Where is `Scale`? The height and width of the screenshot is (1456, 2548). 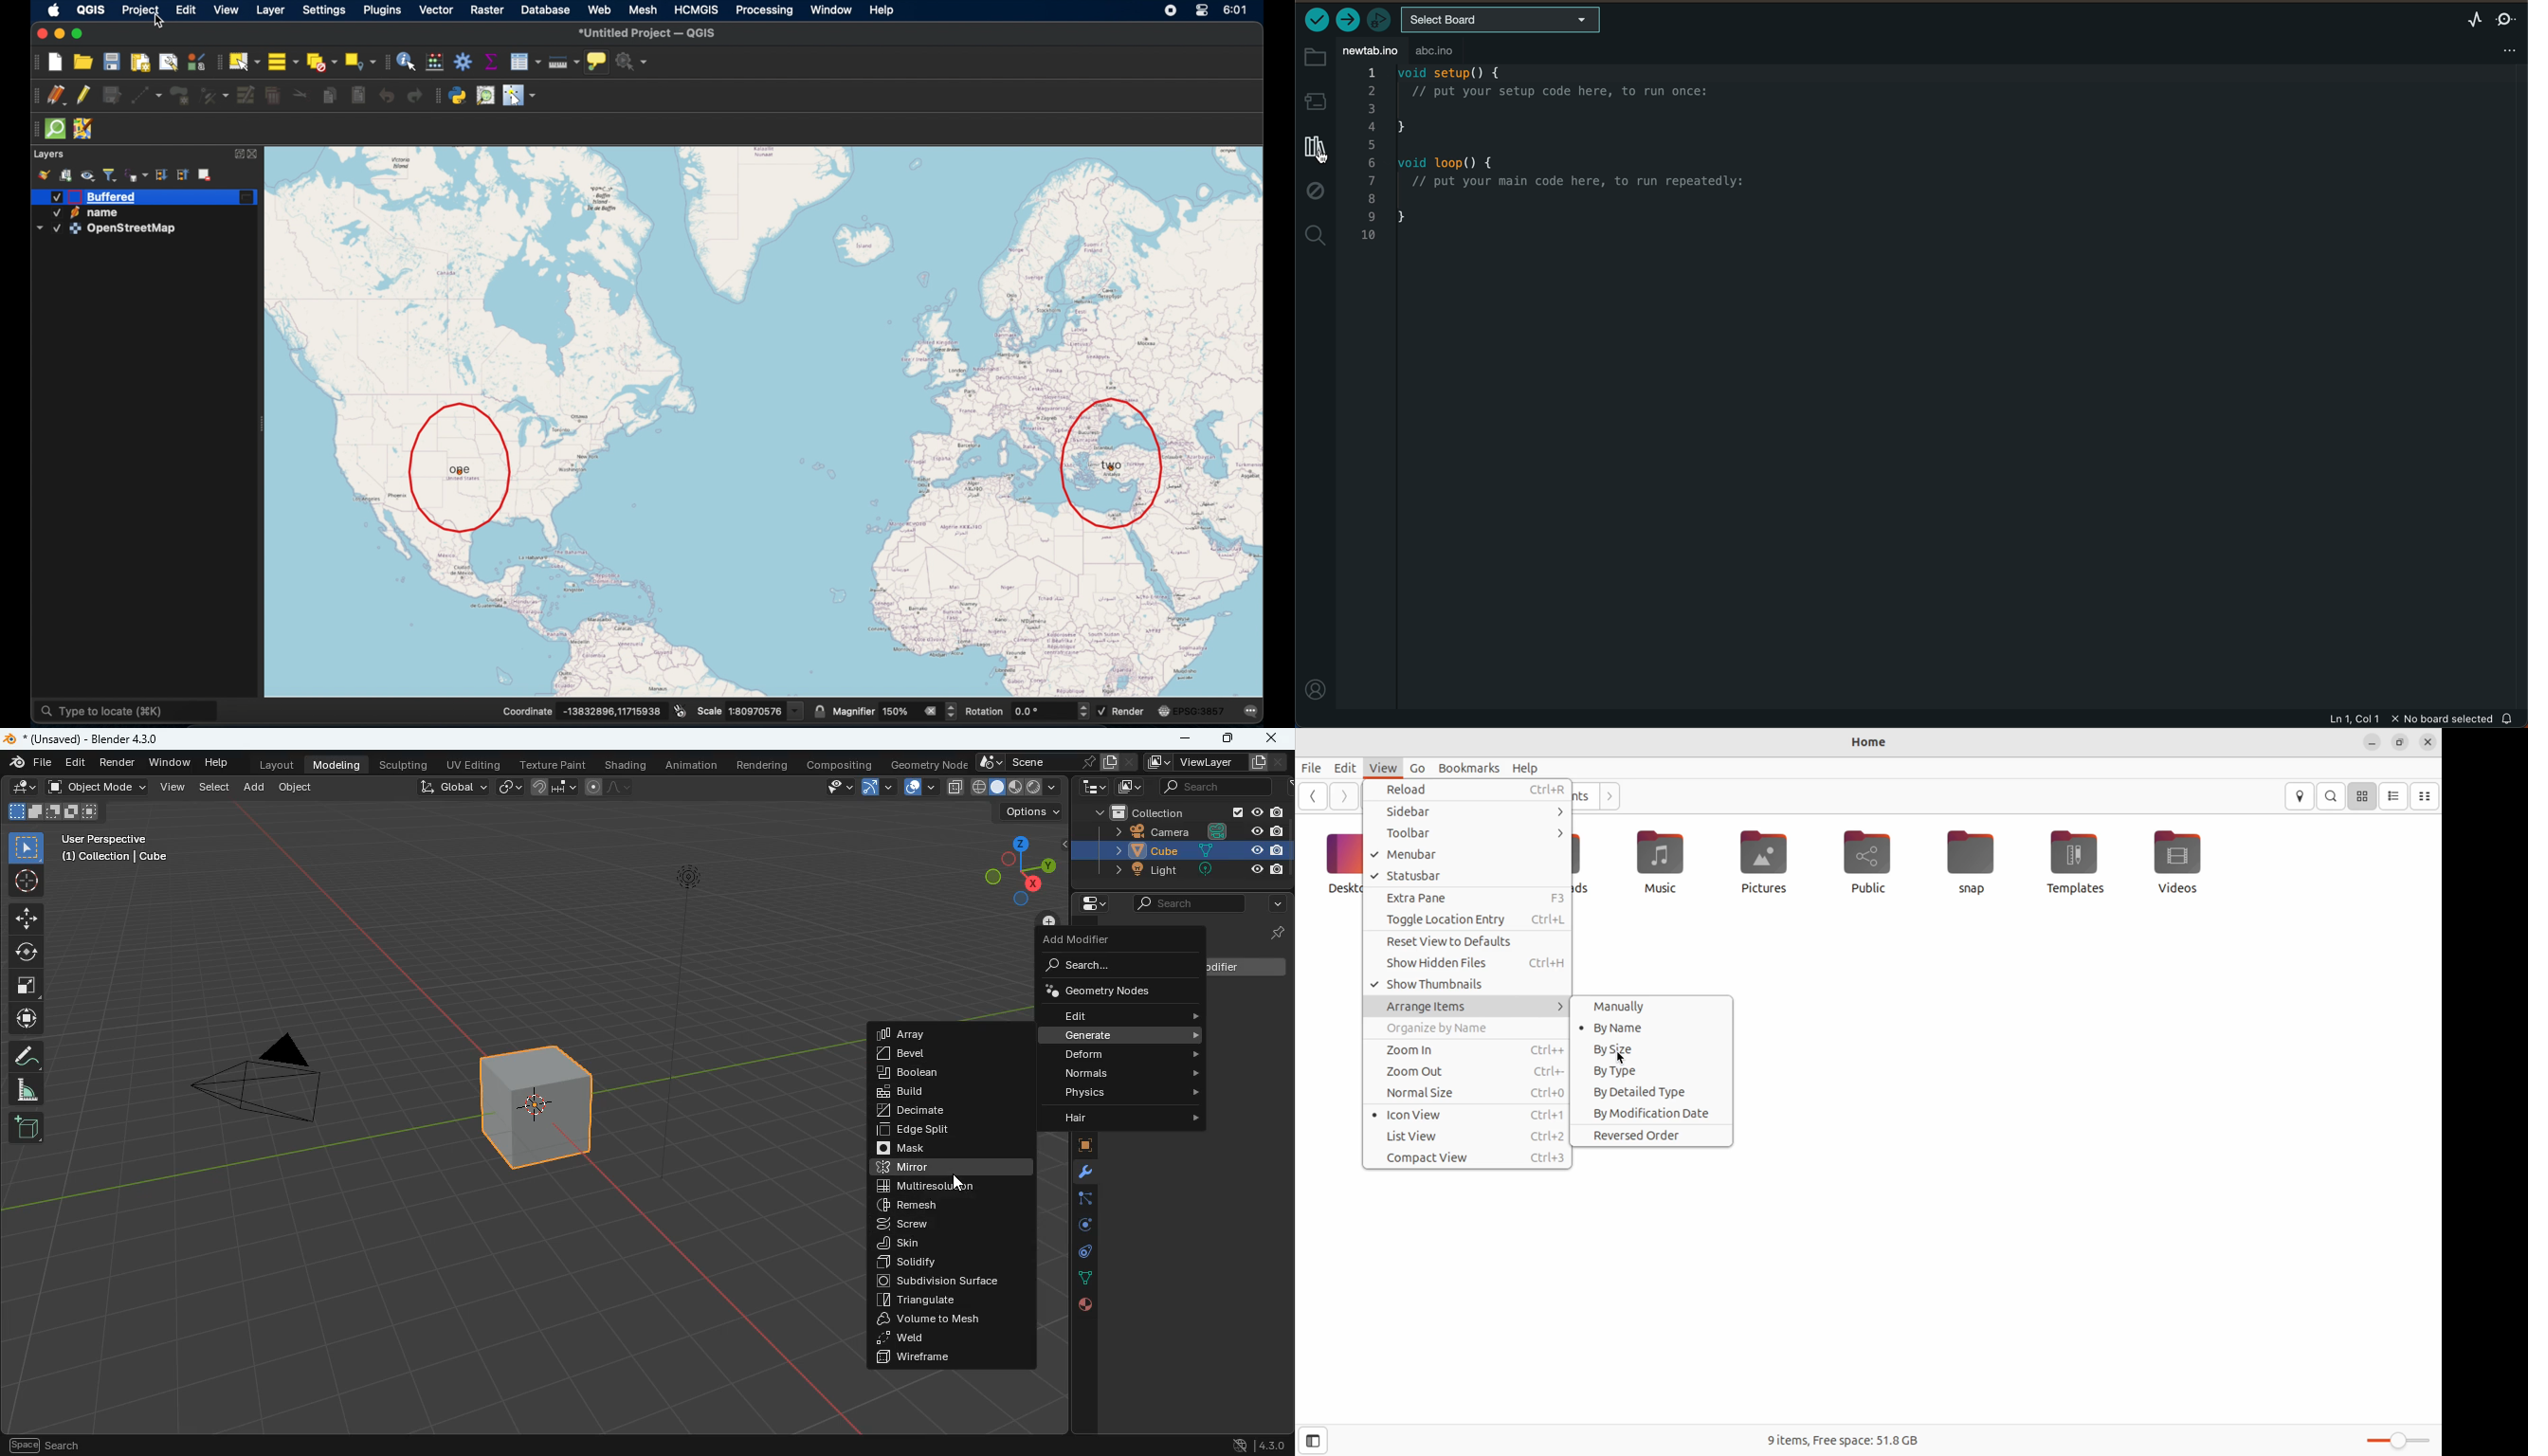
Scale is located at coordinates (710, 711).